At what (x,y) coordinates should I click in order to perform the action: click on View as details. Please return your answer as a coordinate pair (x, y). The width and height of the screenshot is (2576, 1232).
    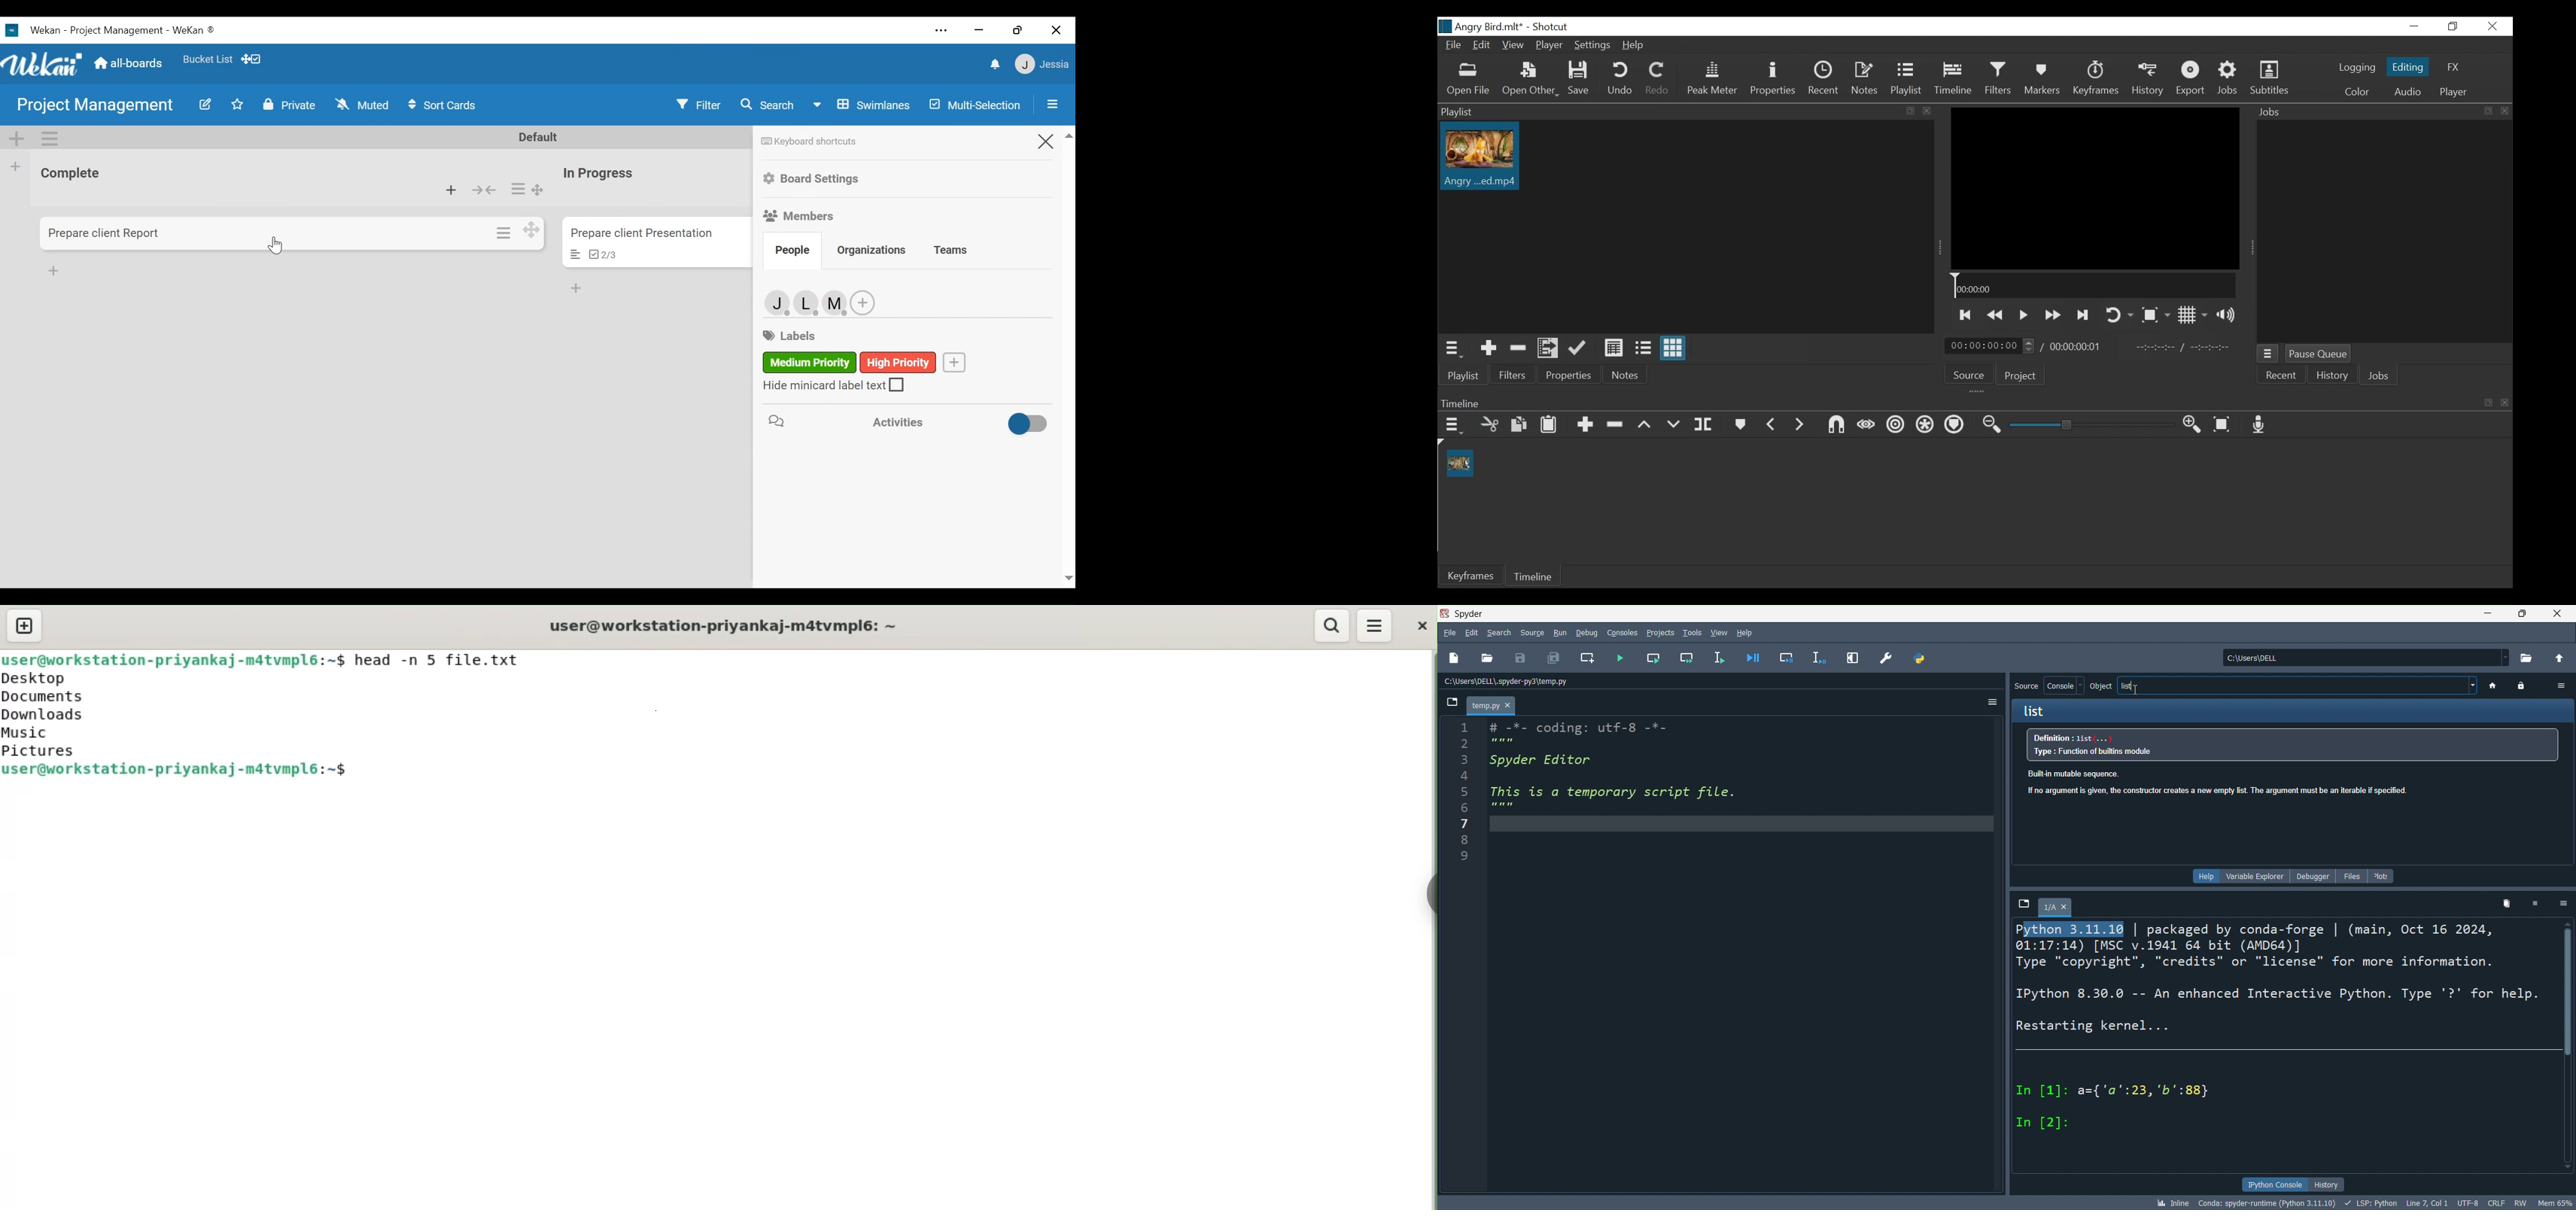
    Looking at the image, I should click on (1613, 348).